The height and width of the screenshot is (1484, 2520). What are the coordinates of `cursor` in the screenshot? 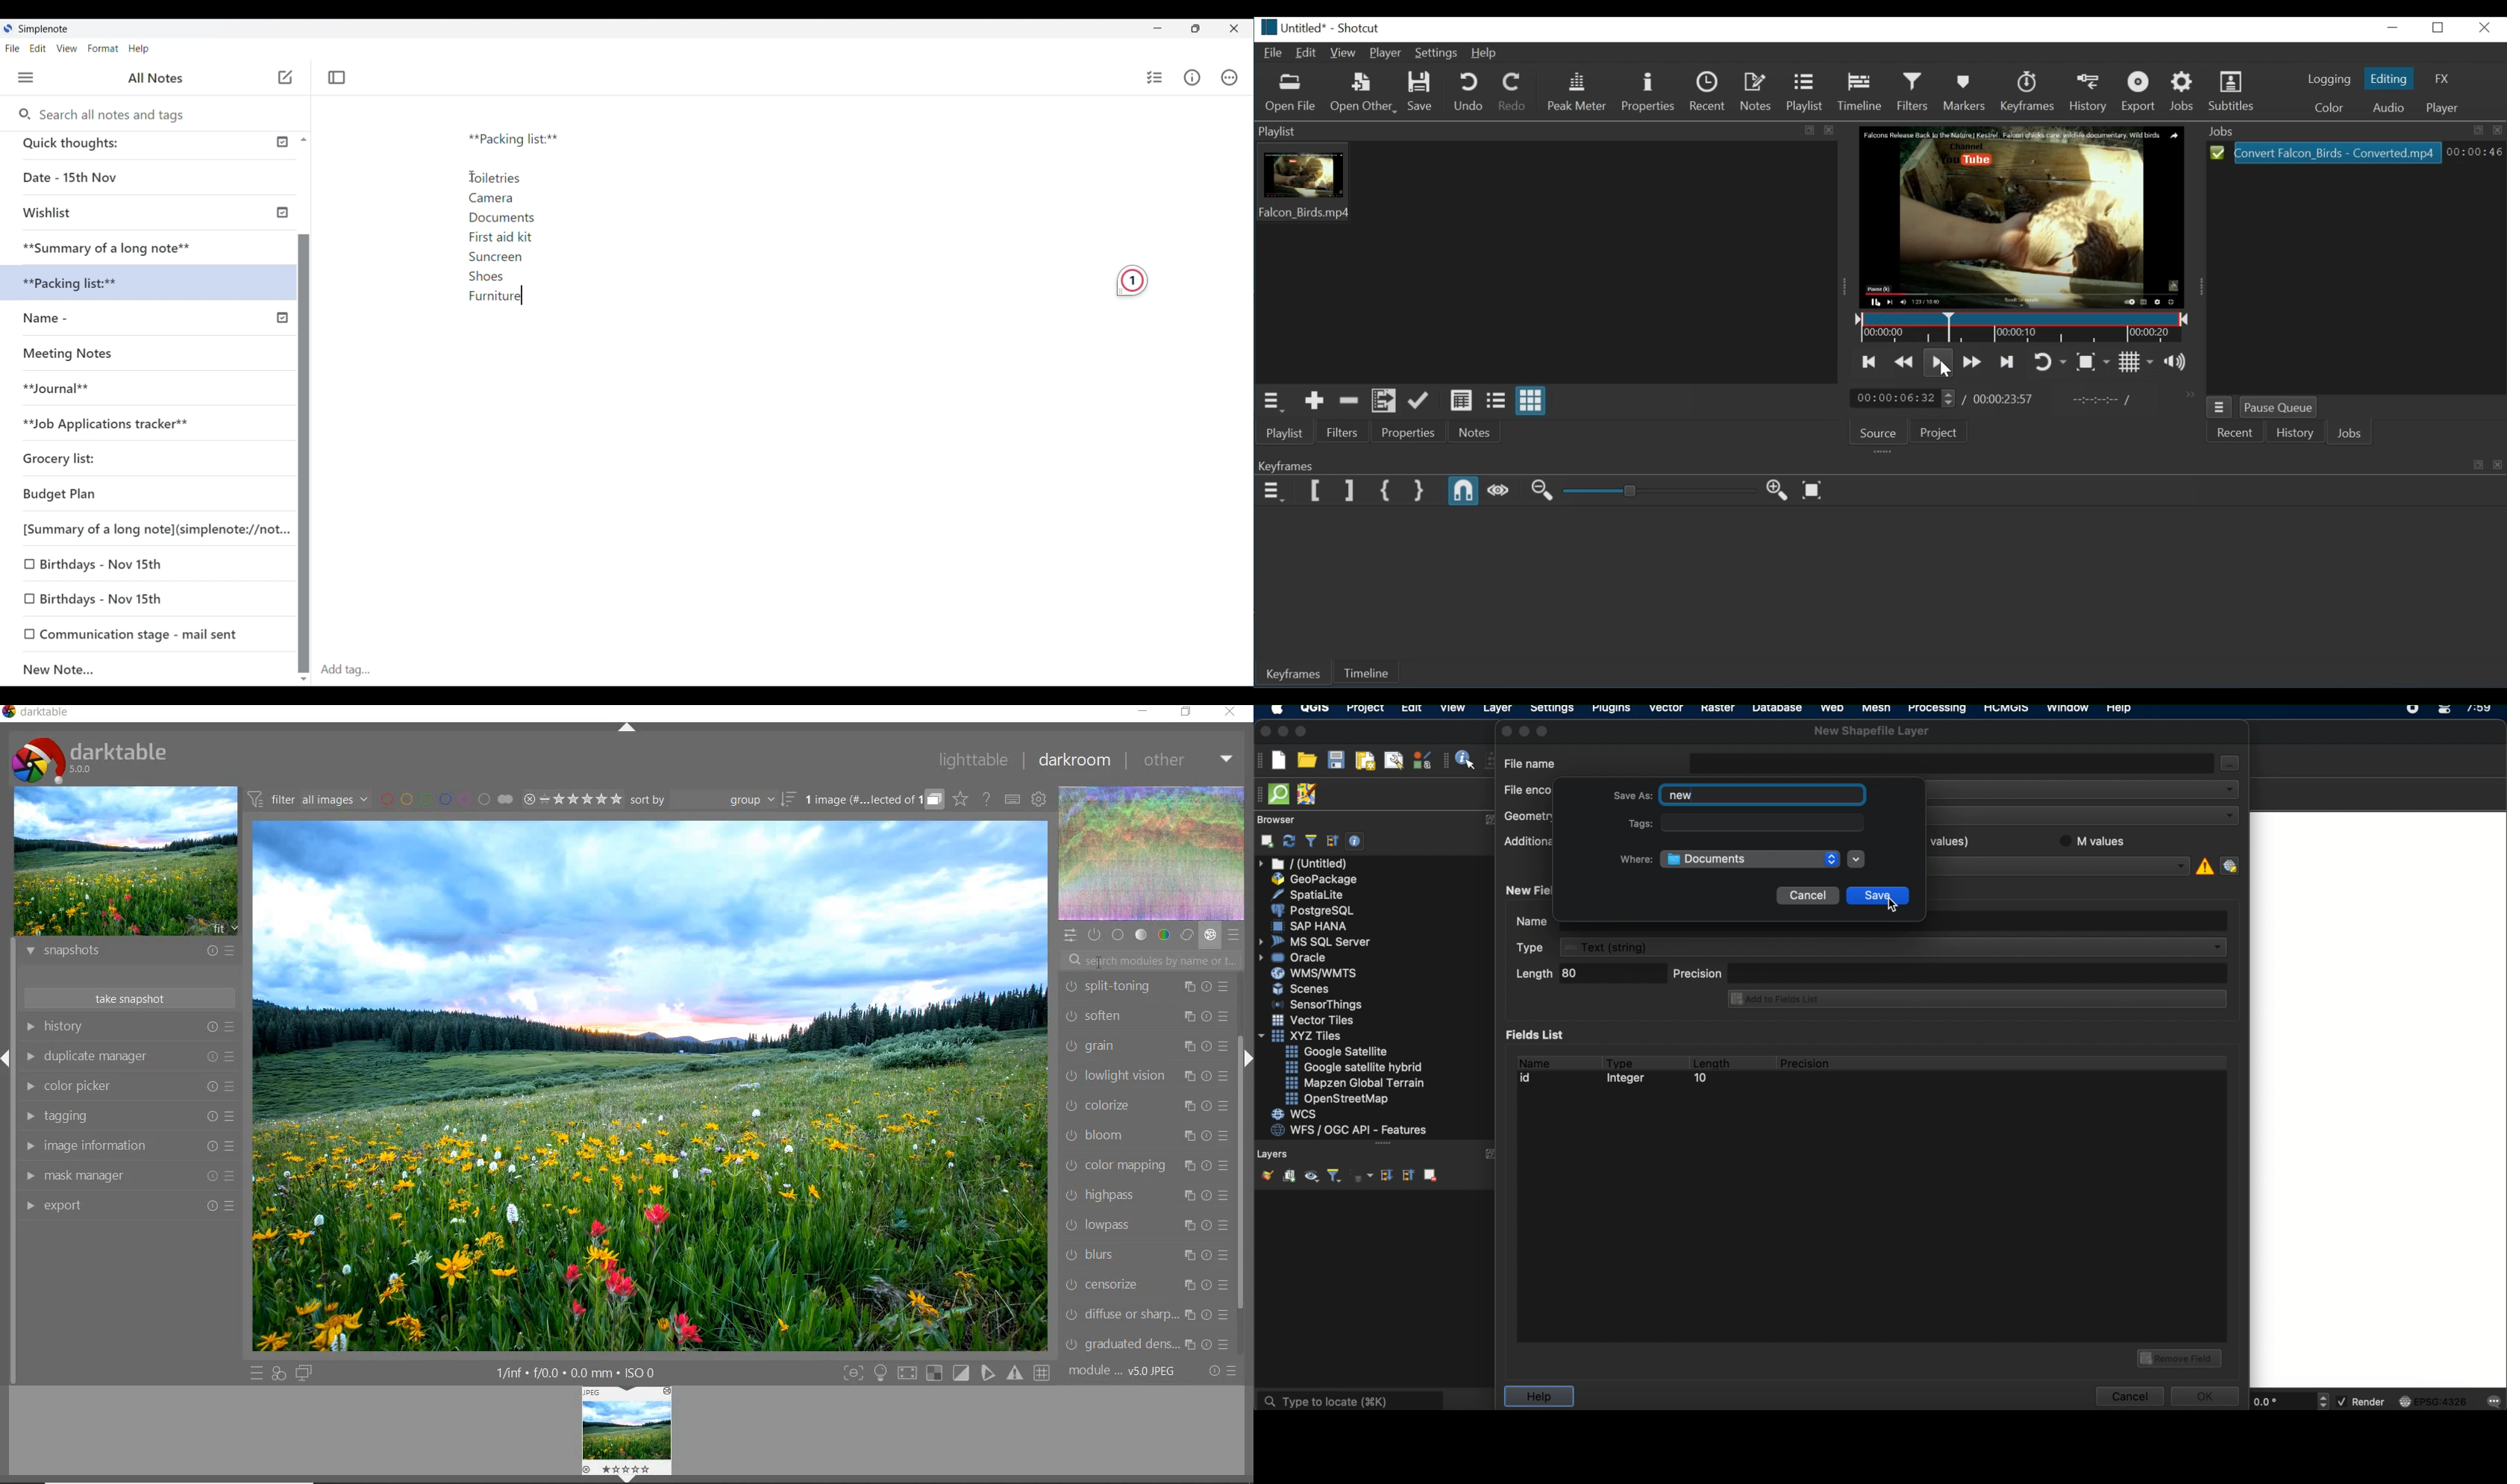 It's located at (1889, 902).